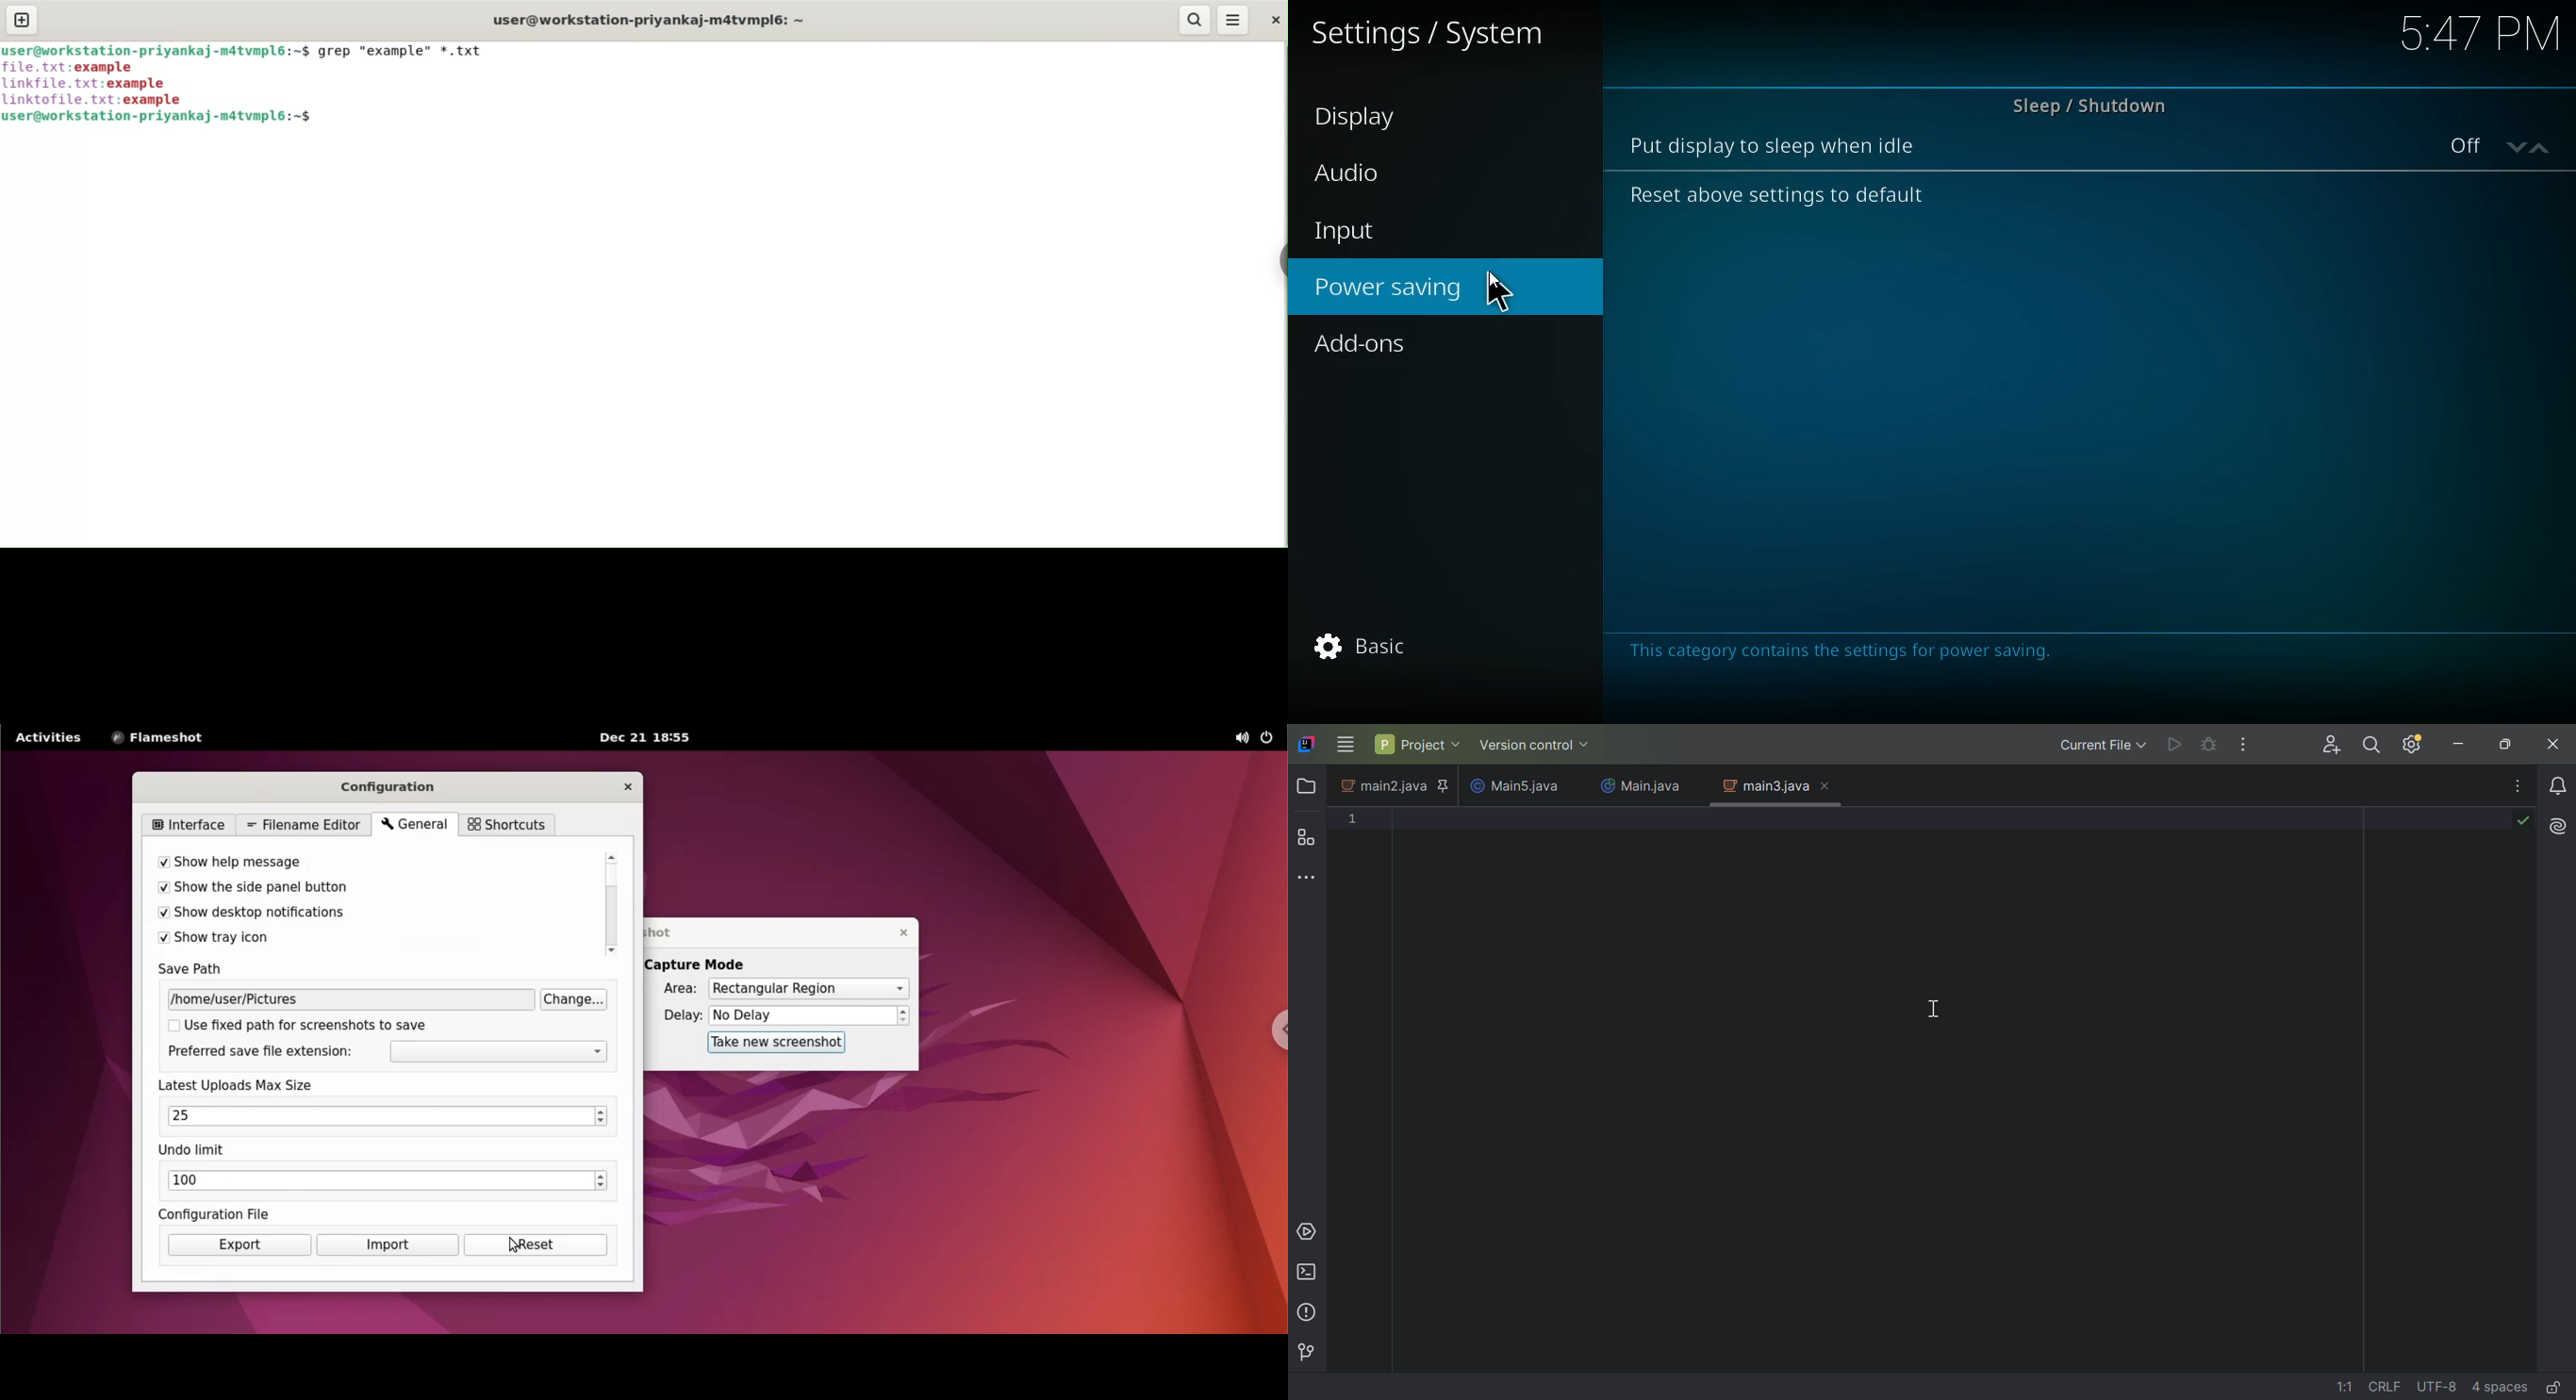  What do you see at coordinates (1432, 347) in the screenshot?
I see `add-ons` at bounding box center [1432, 347].